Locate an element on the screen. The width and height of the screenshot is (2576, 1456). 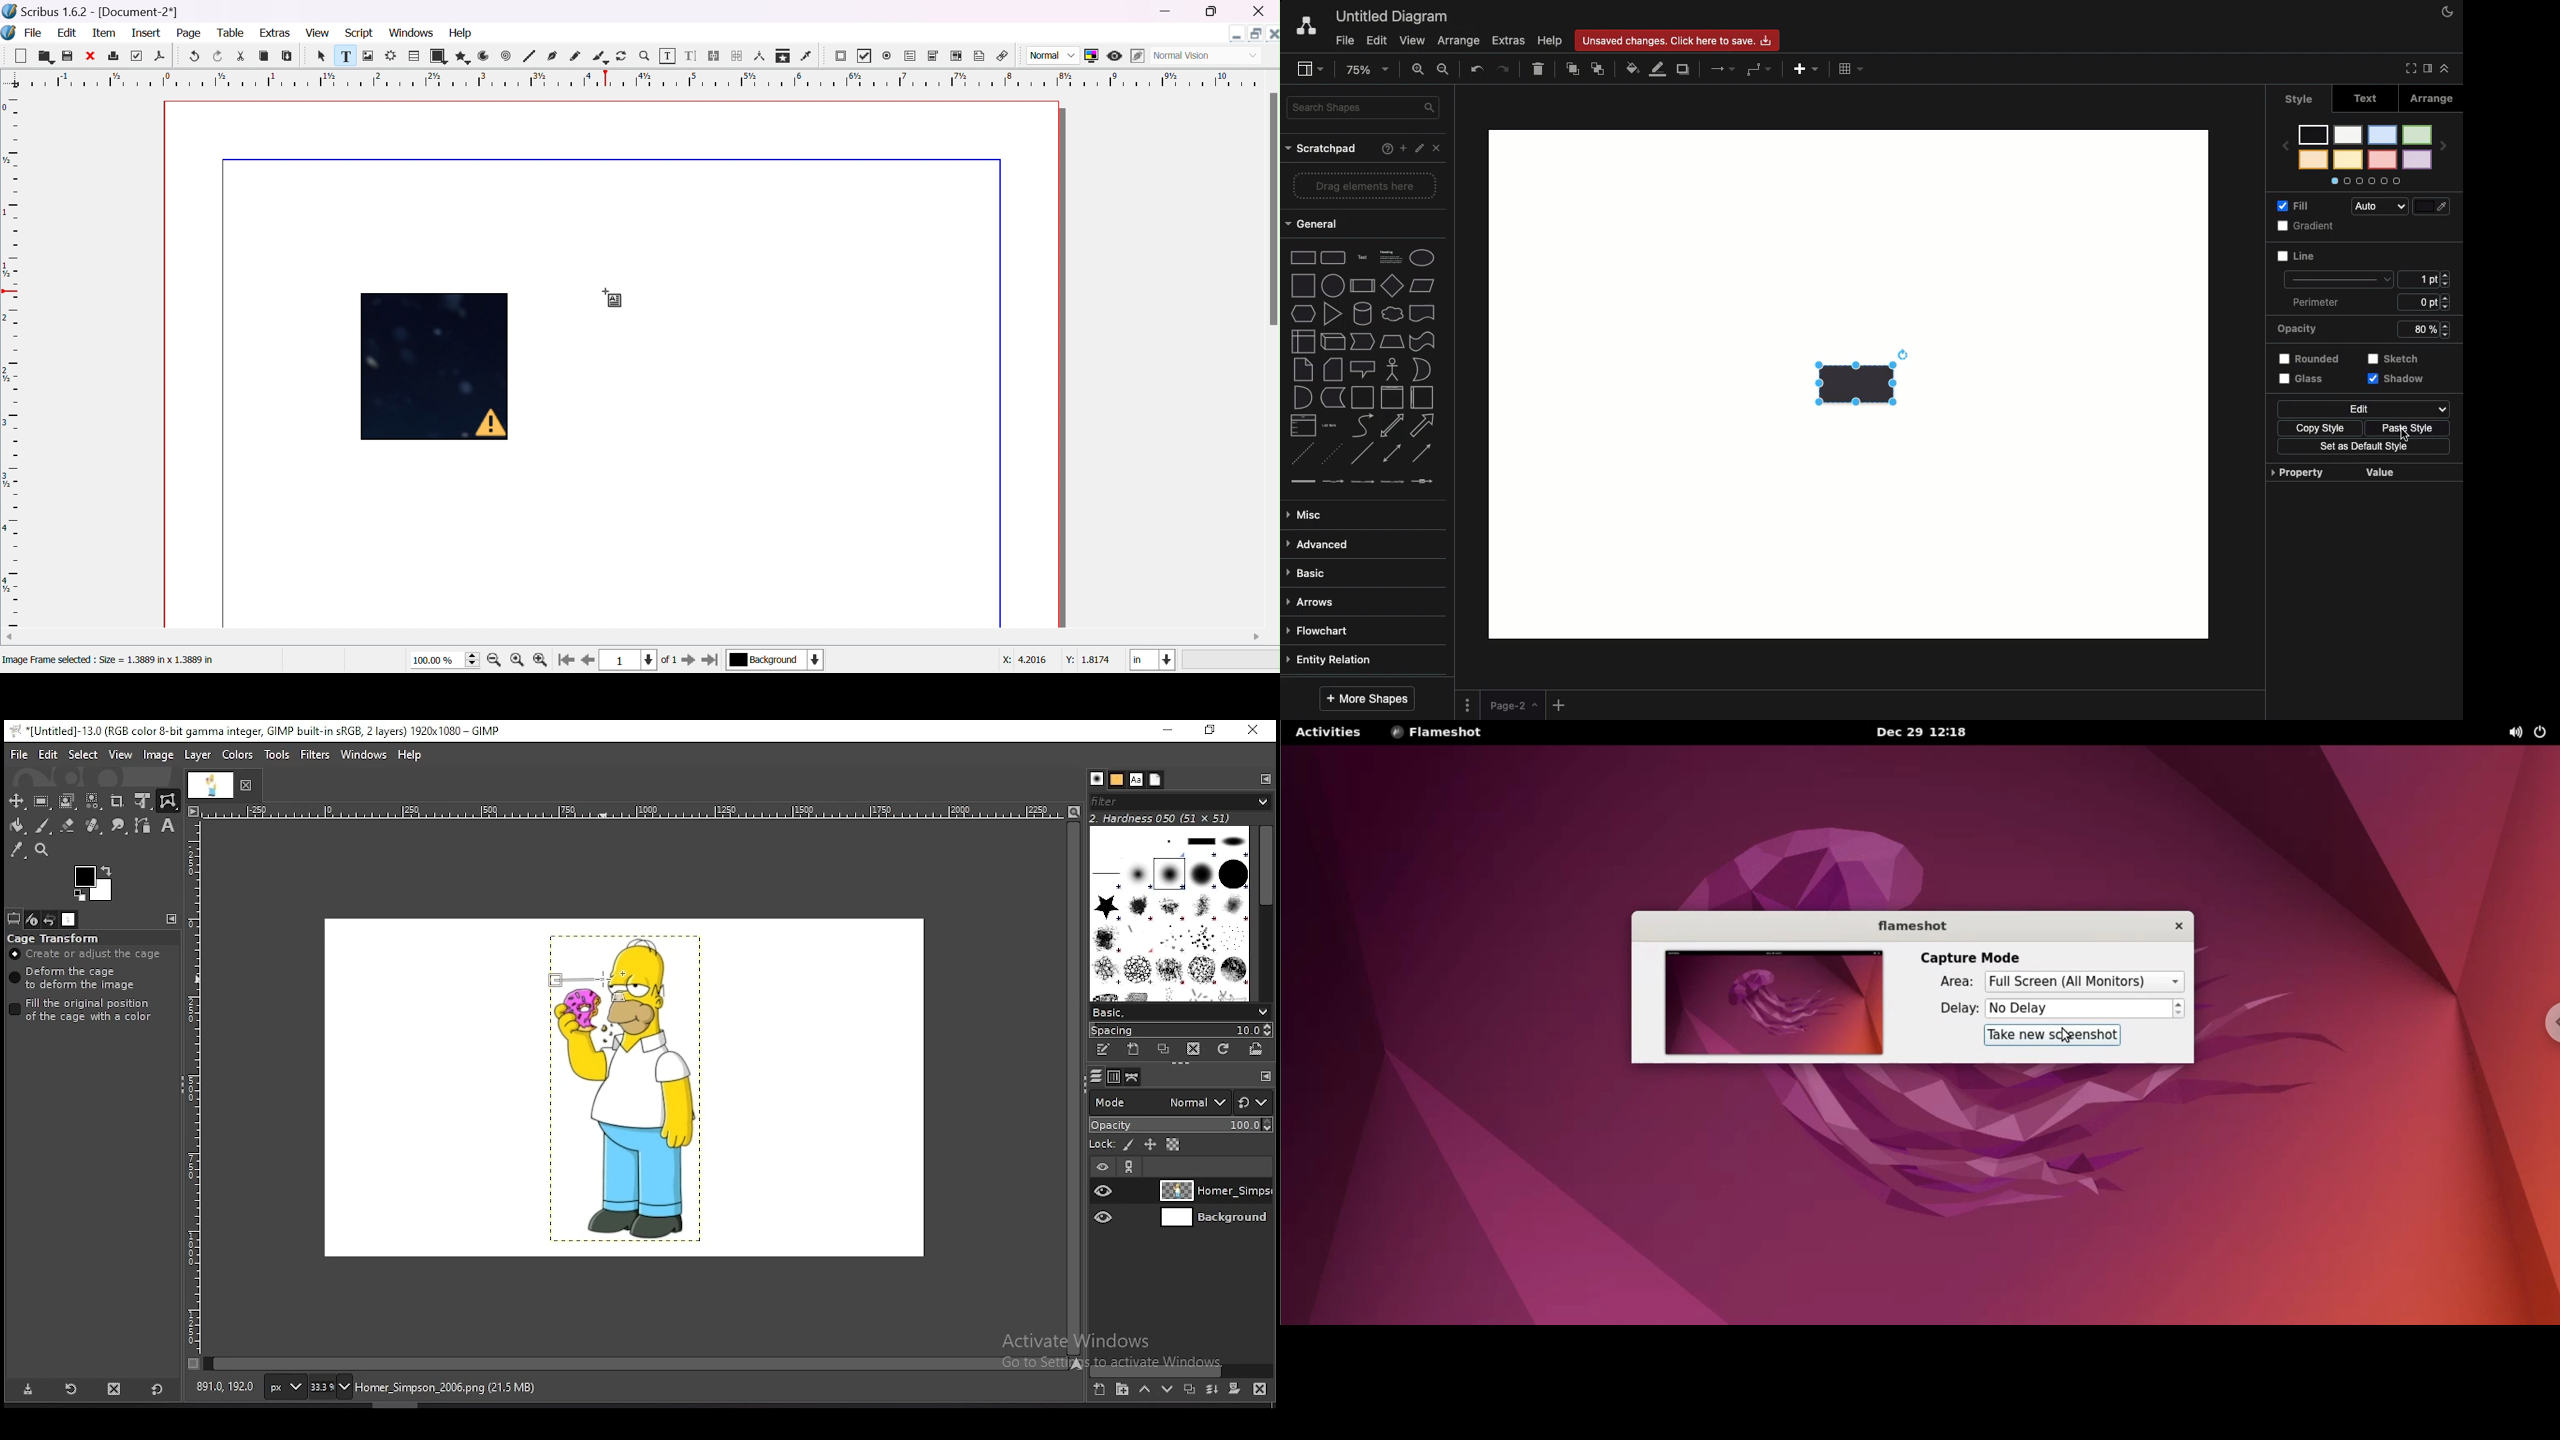
list is located at coordinates (1301, 425).